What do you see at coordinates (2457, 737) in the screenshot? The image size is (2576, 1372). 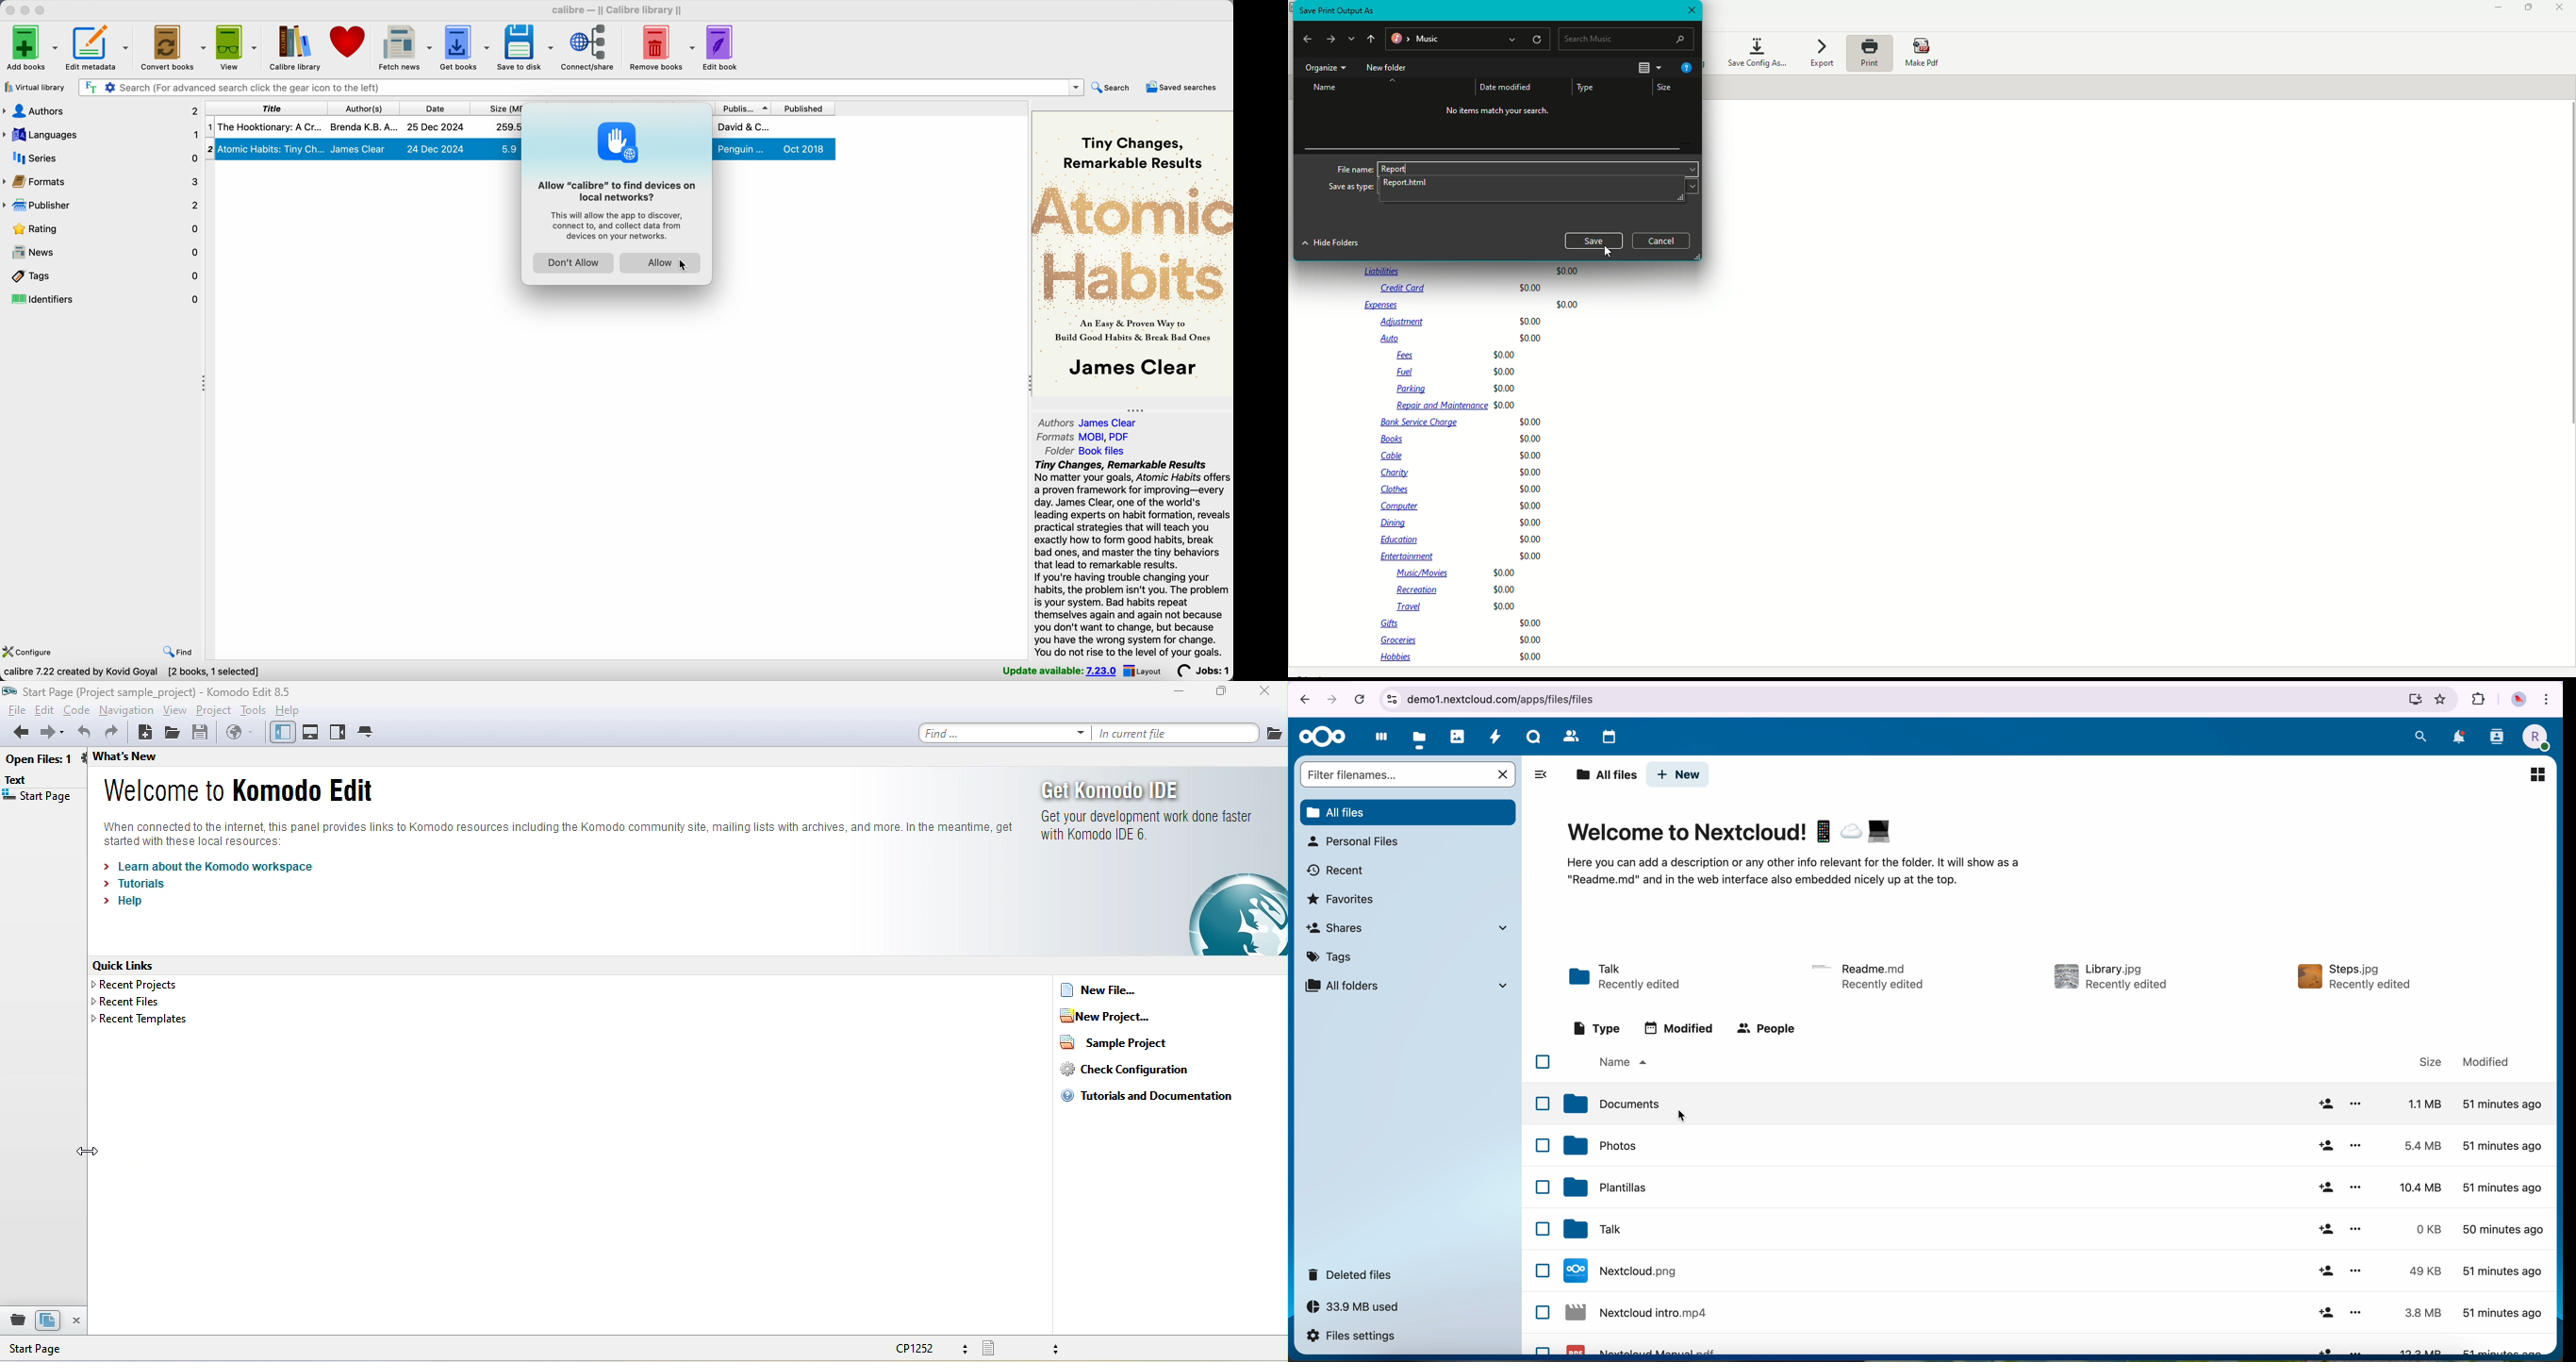 I see `notifications` at bounding box center [2457, 737].